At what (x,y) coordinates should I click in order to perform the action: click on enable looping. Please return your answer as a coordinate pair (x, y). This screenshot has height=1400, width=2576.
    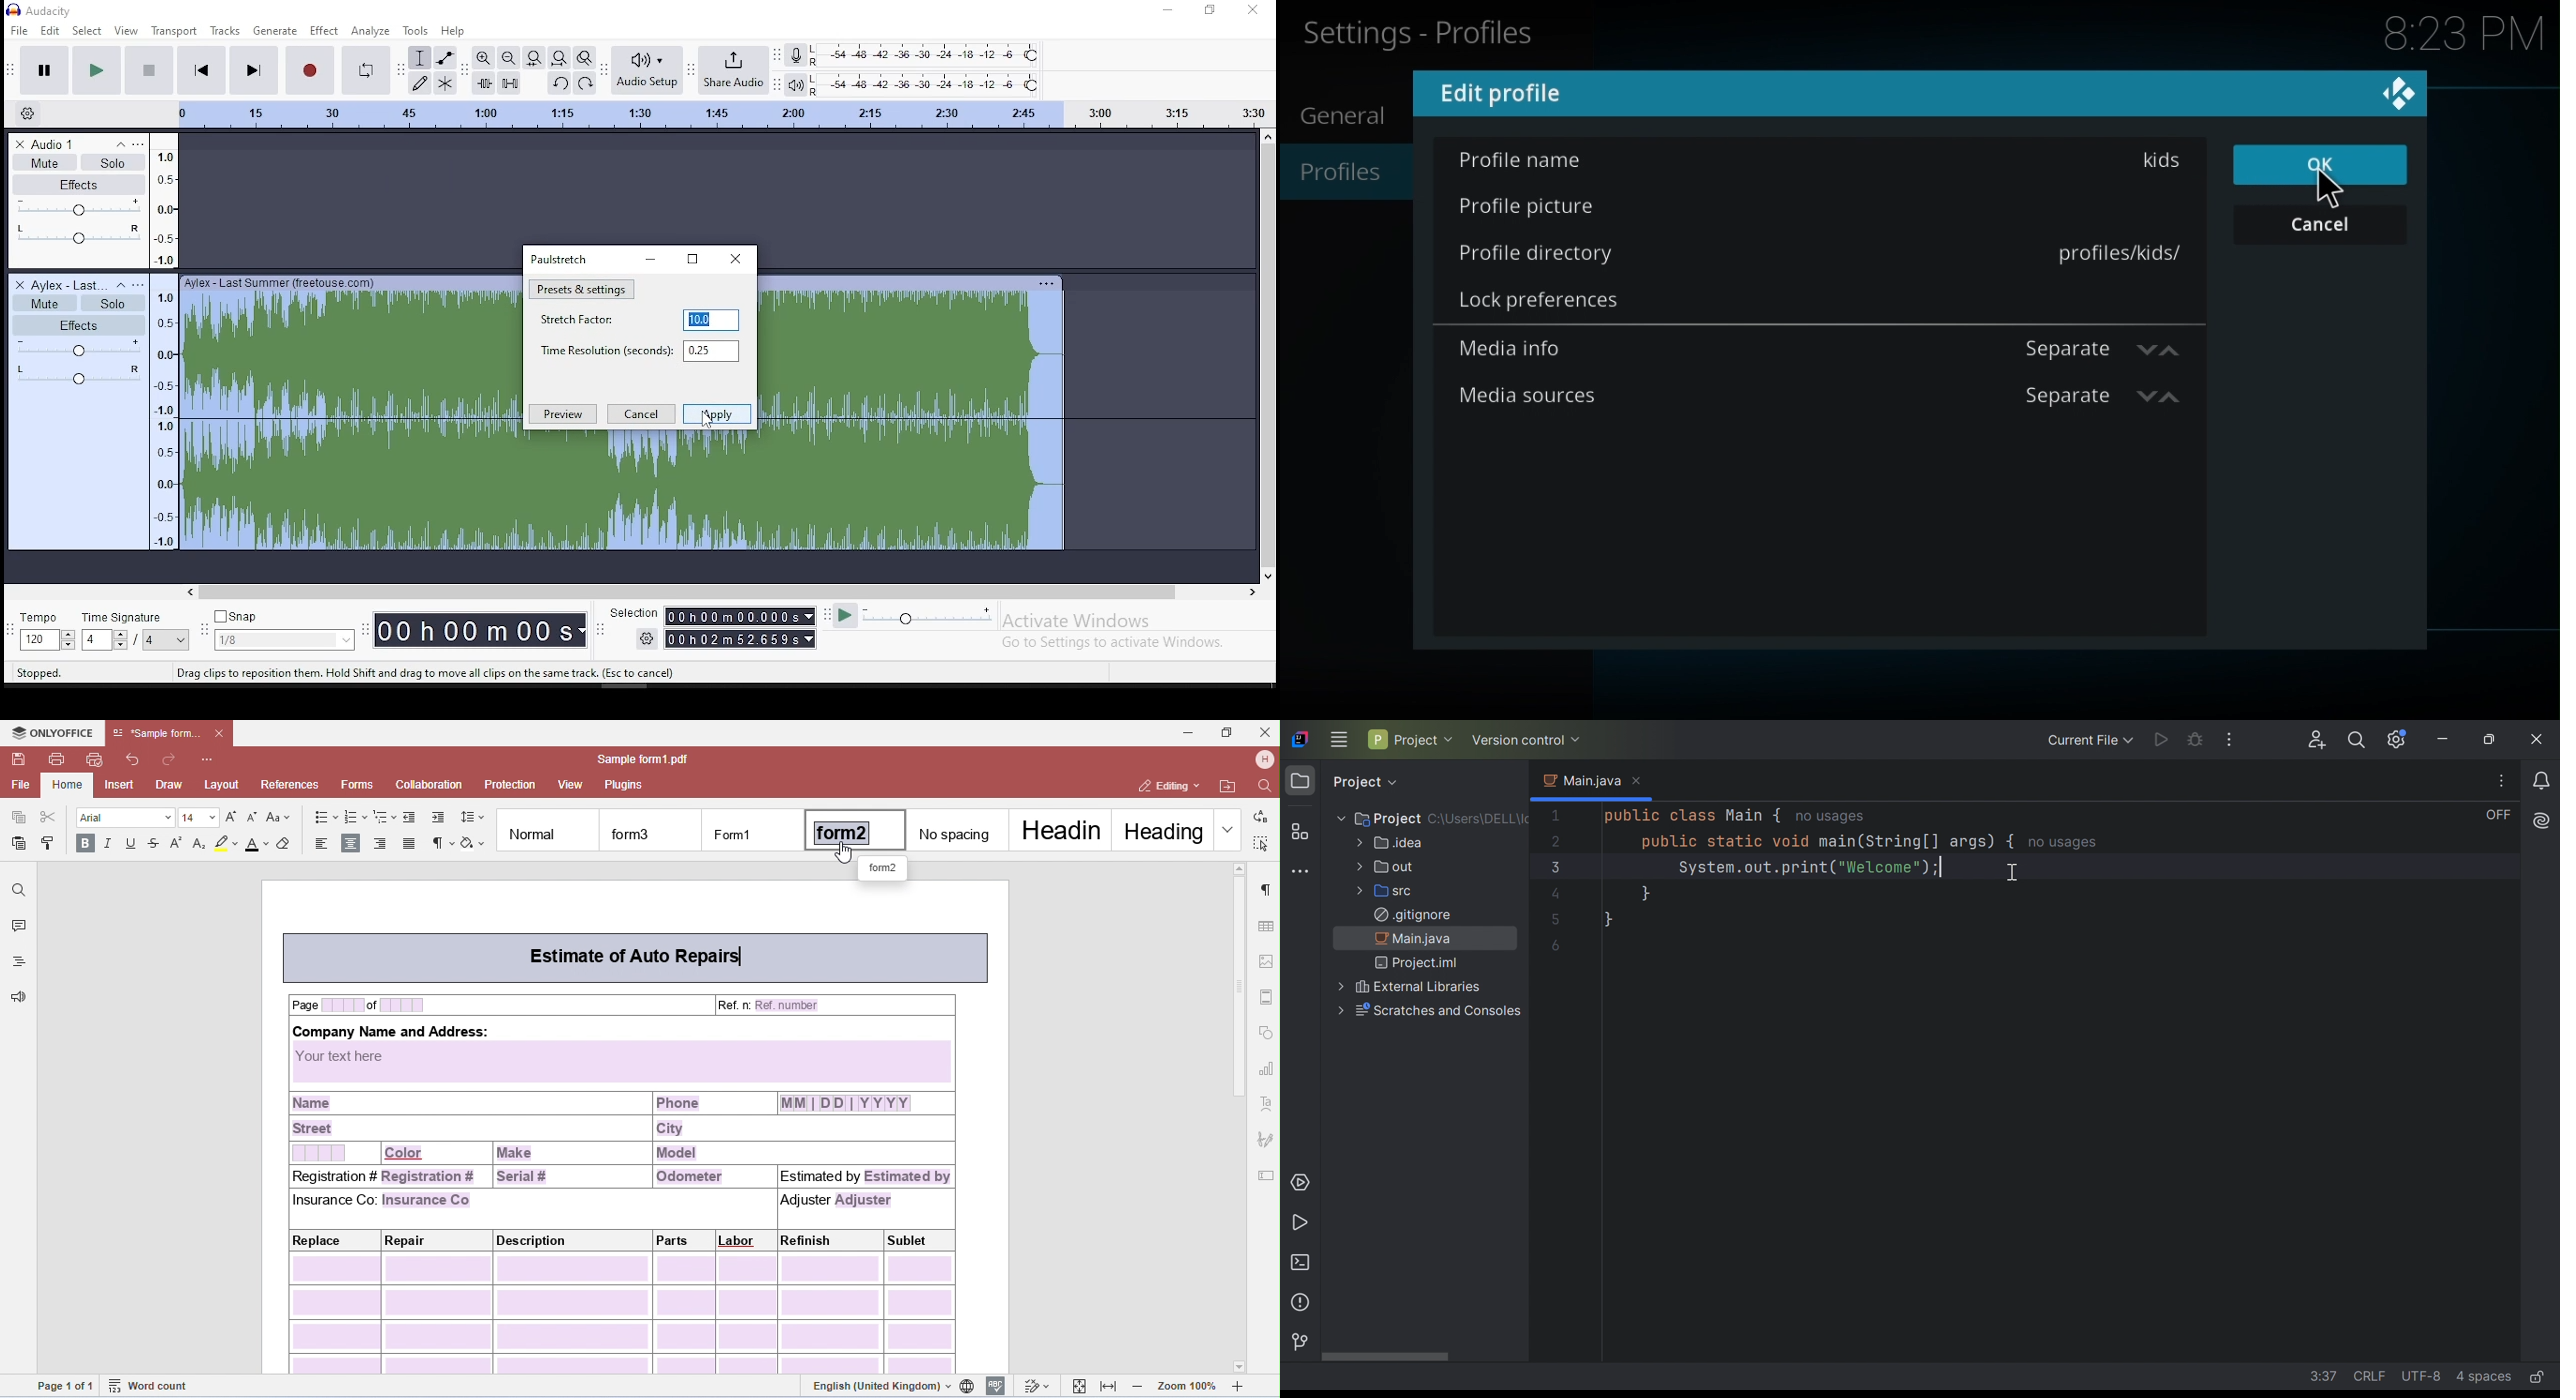
    Looking at the image, I should click on (366, 70).